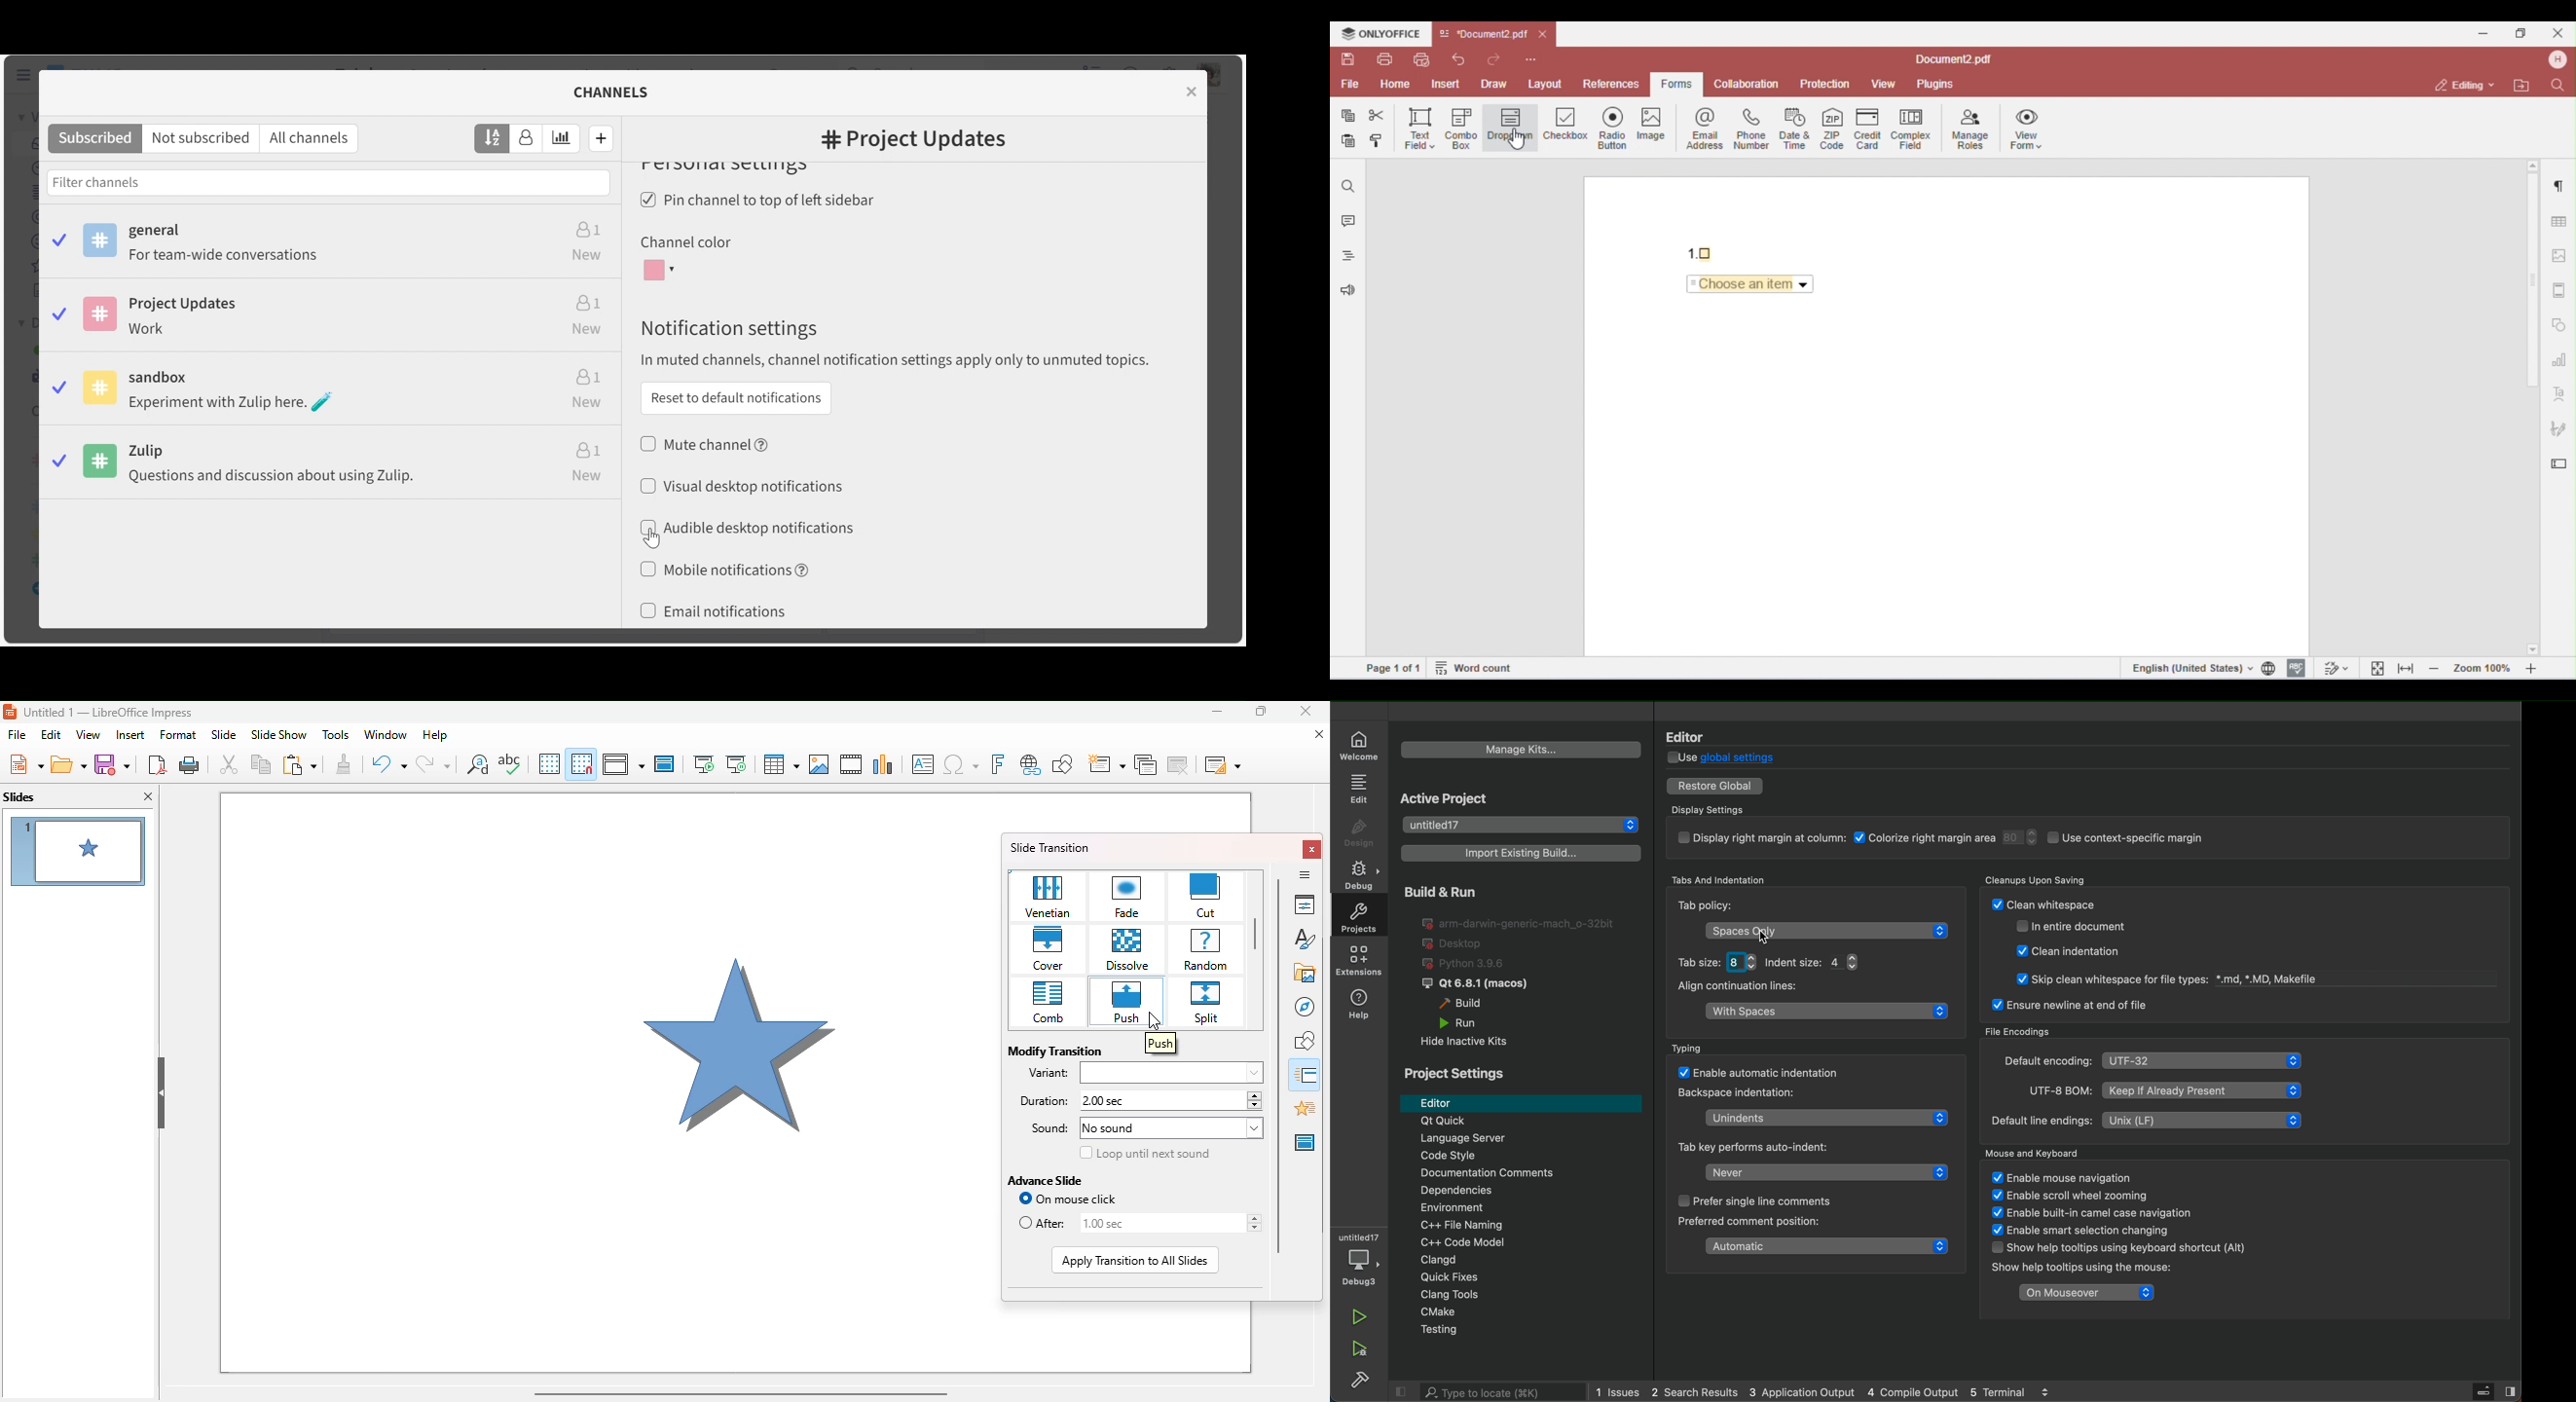 This screenshot has width=2576, height=1428. I want to click on Audible desktop notifications, so click(757, 528).